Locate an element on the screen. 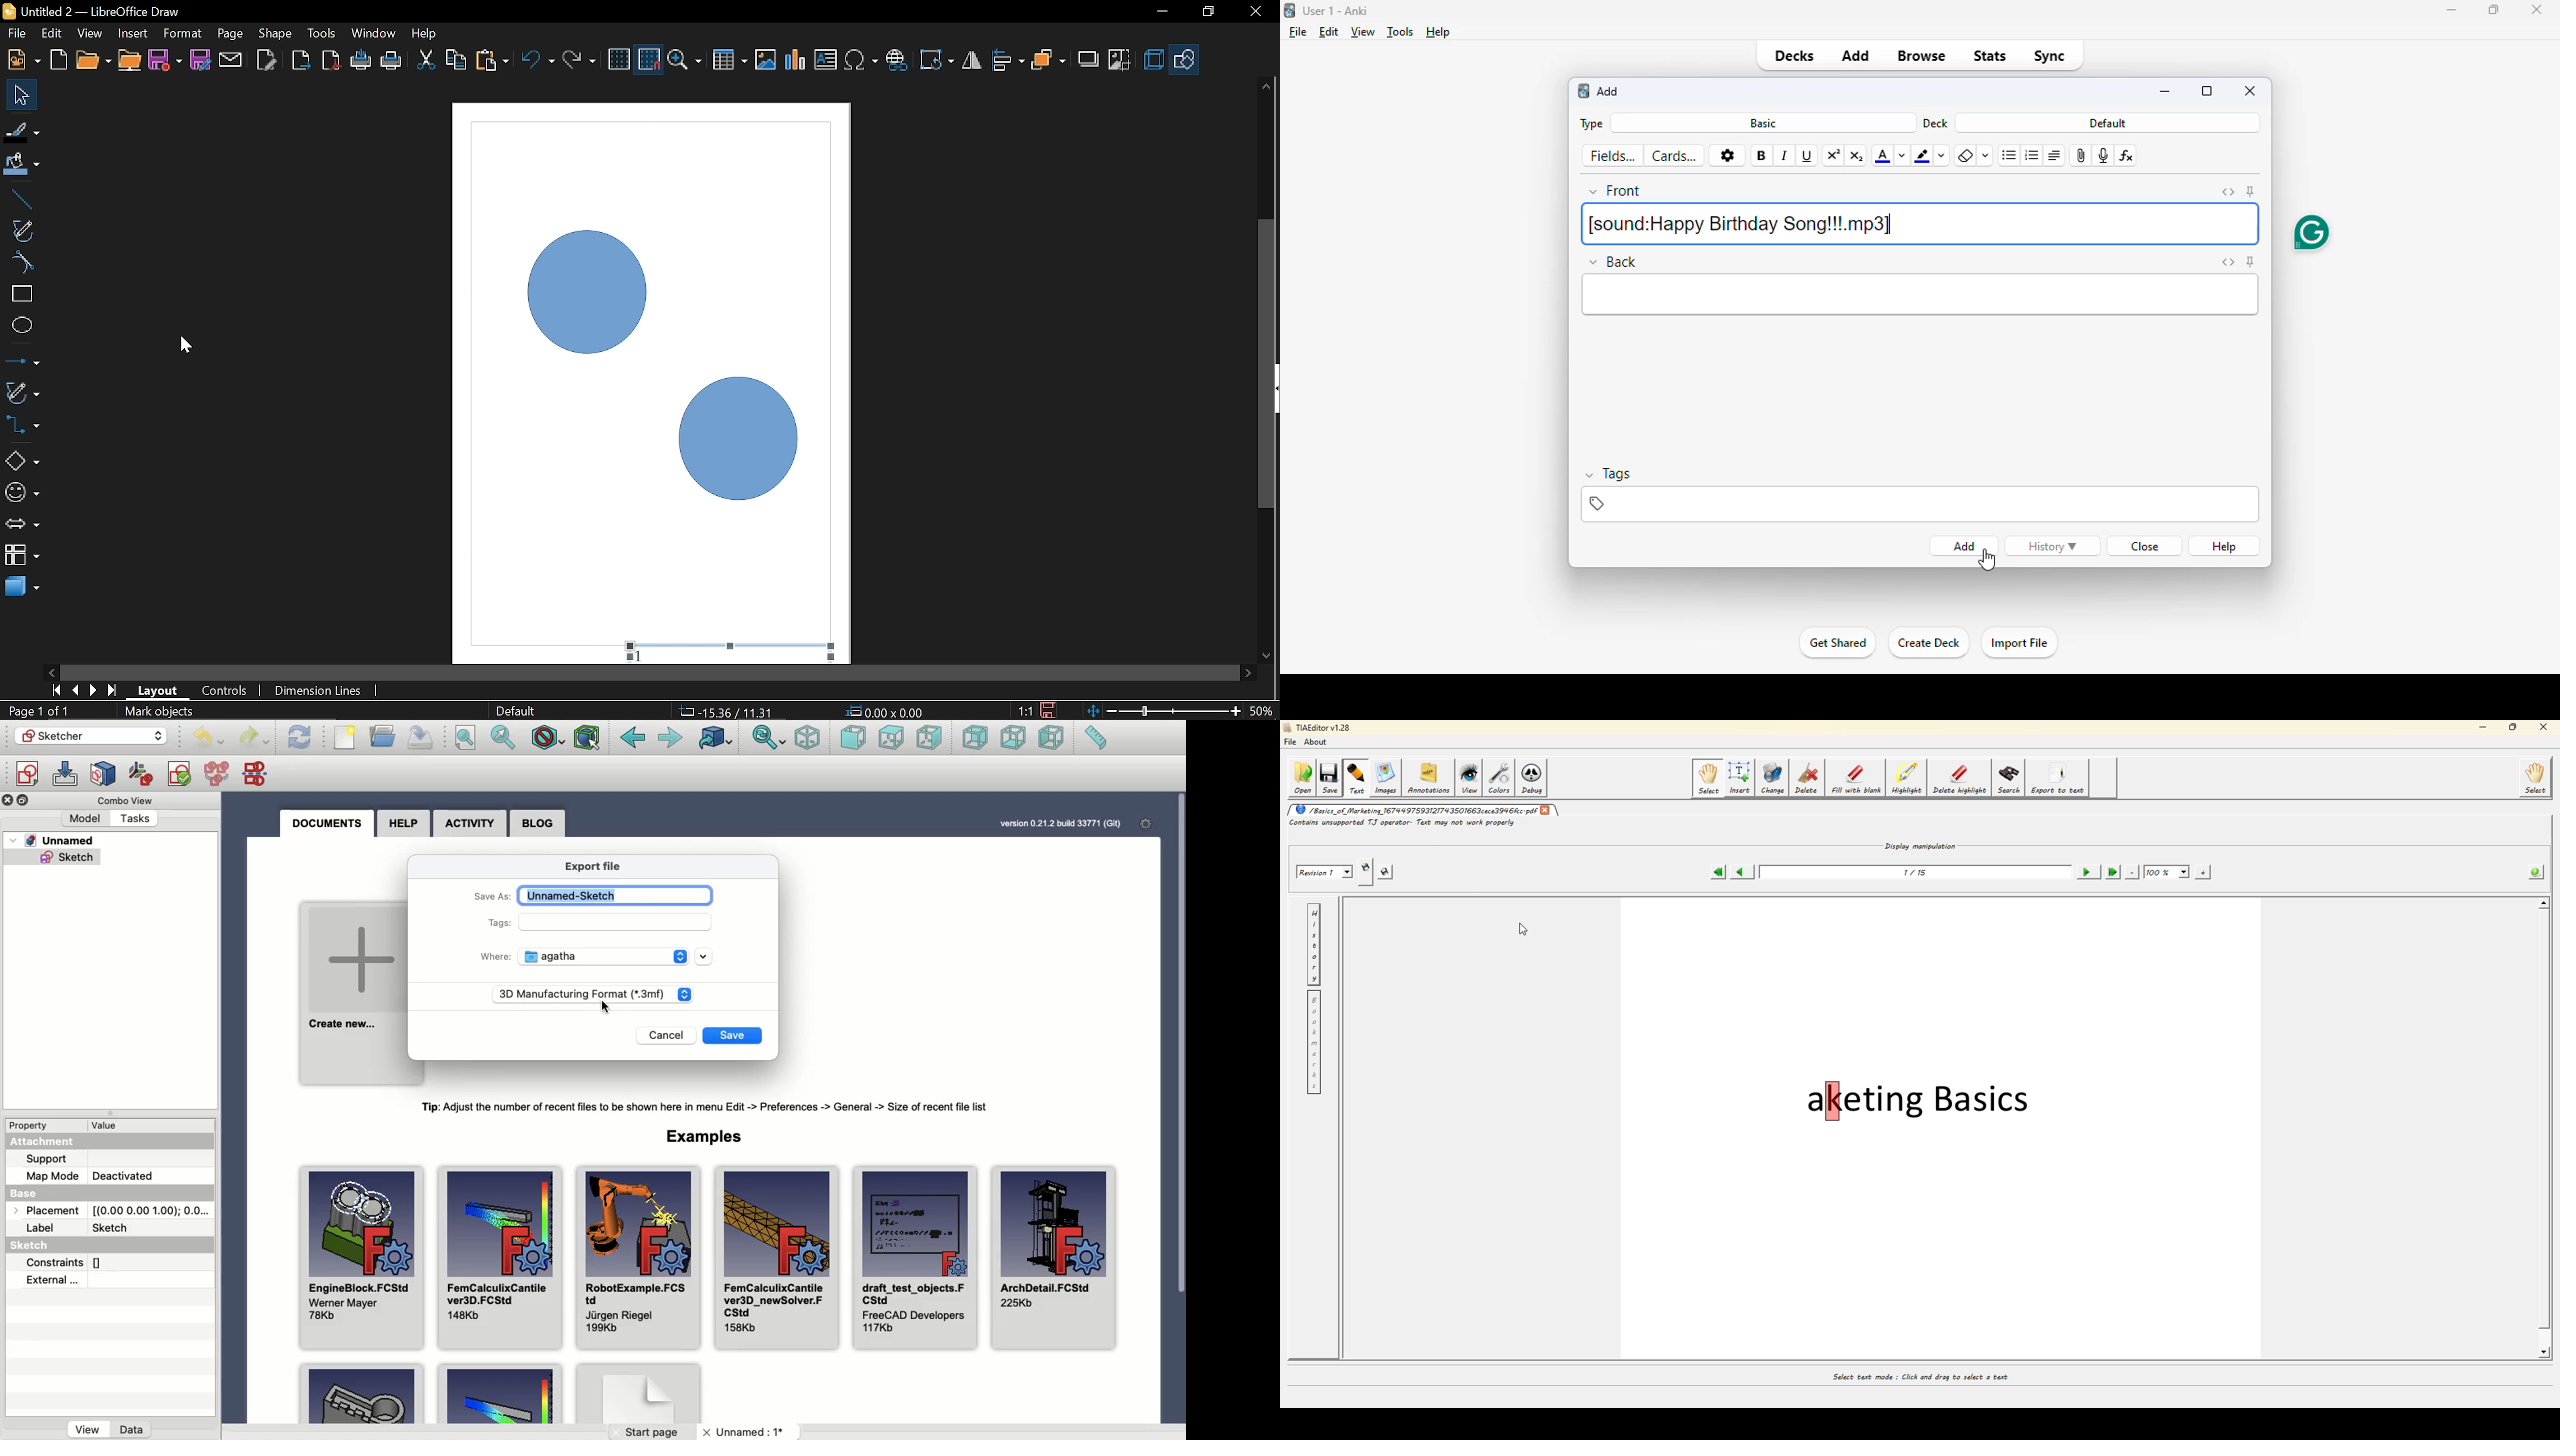  Location is located at coordinates (723, 710).